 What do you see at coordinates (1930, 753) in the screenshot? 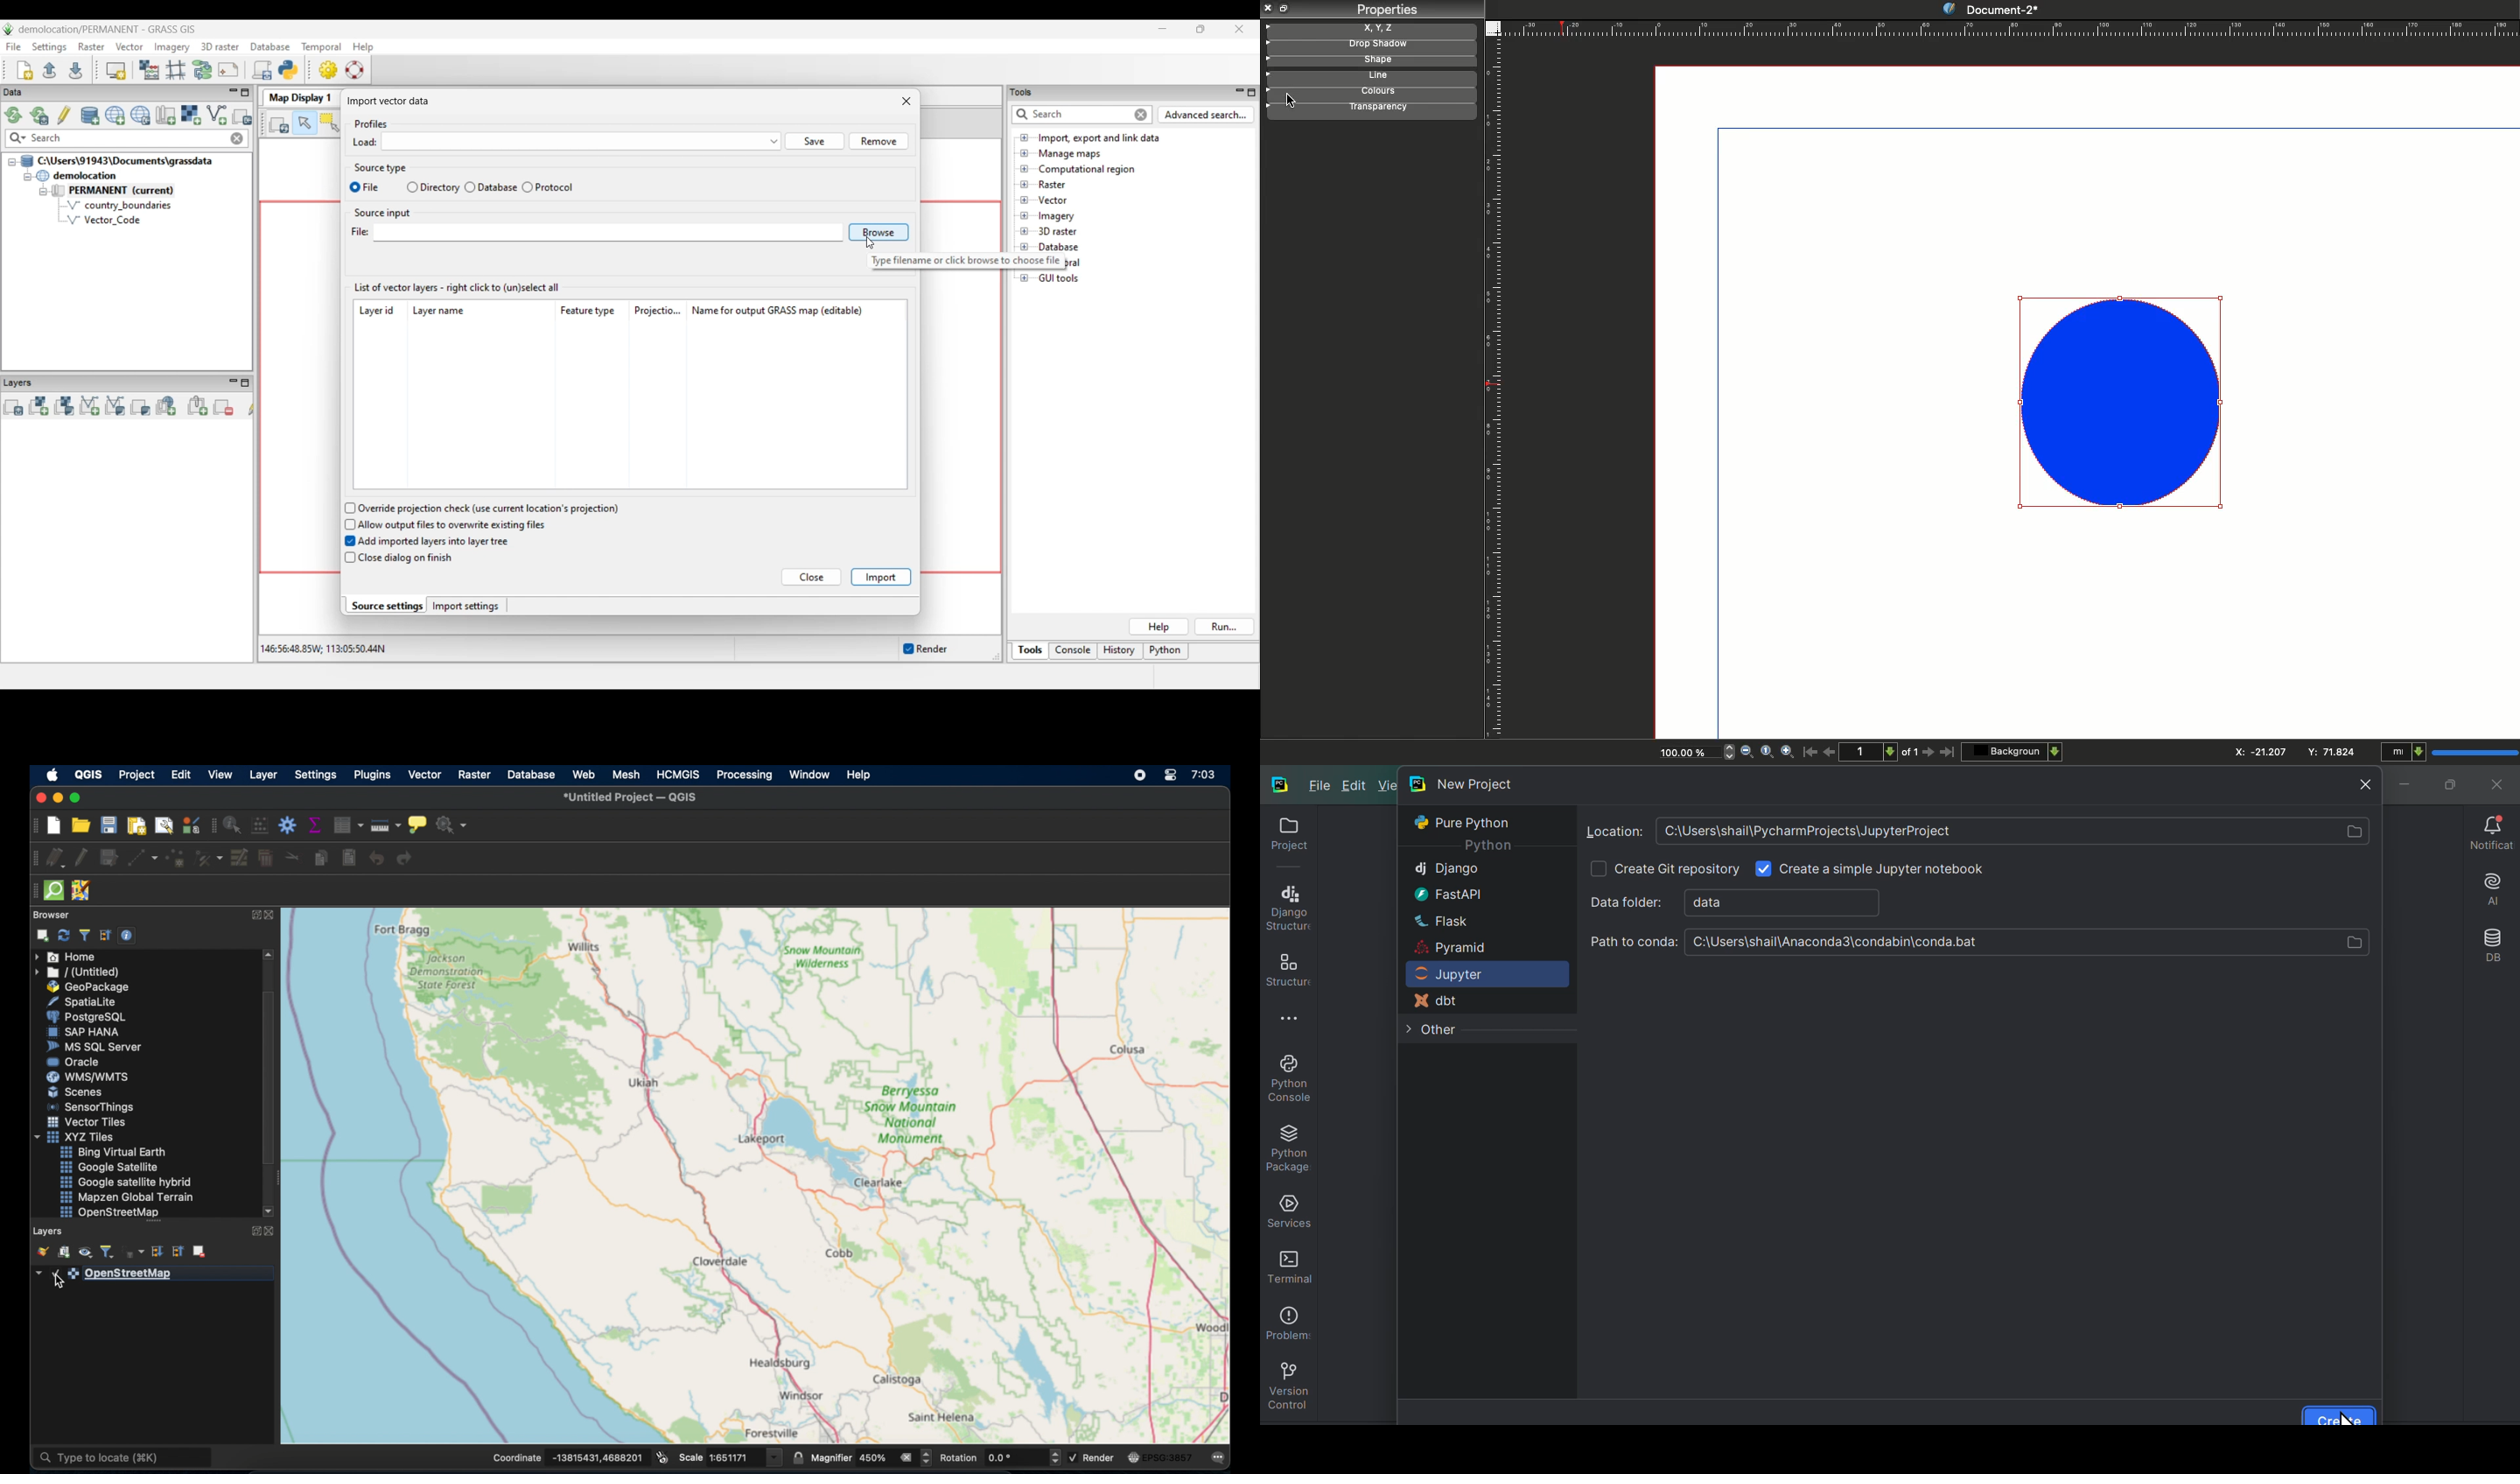
I see `Next page` at bounding box center [1930, 753].